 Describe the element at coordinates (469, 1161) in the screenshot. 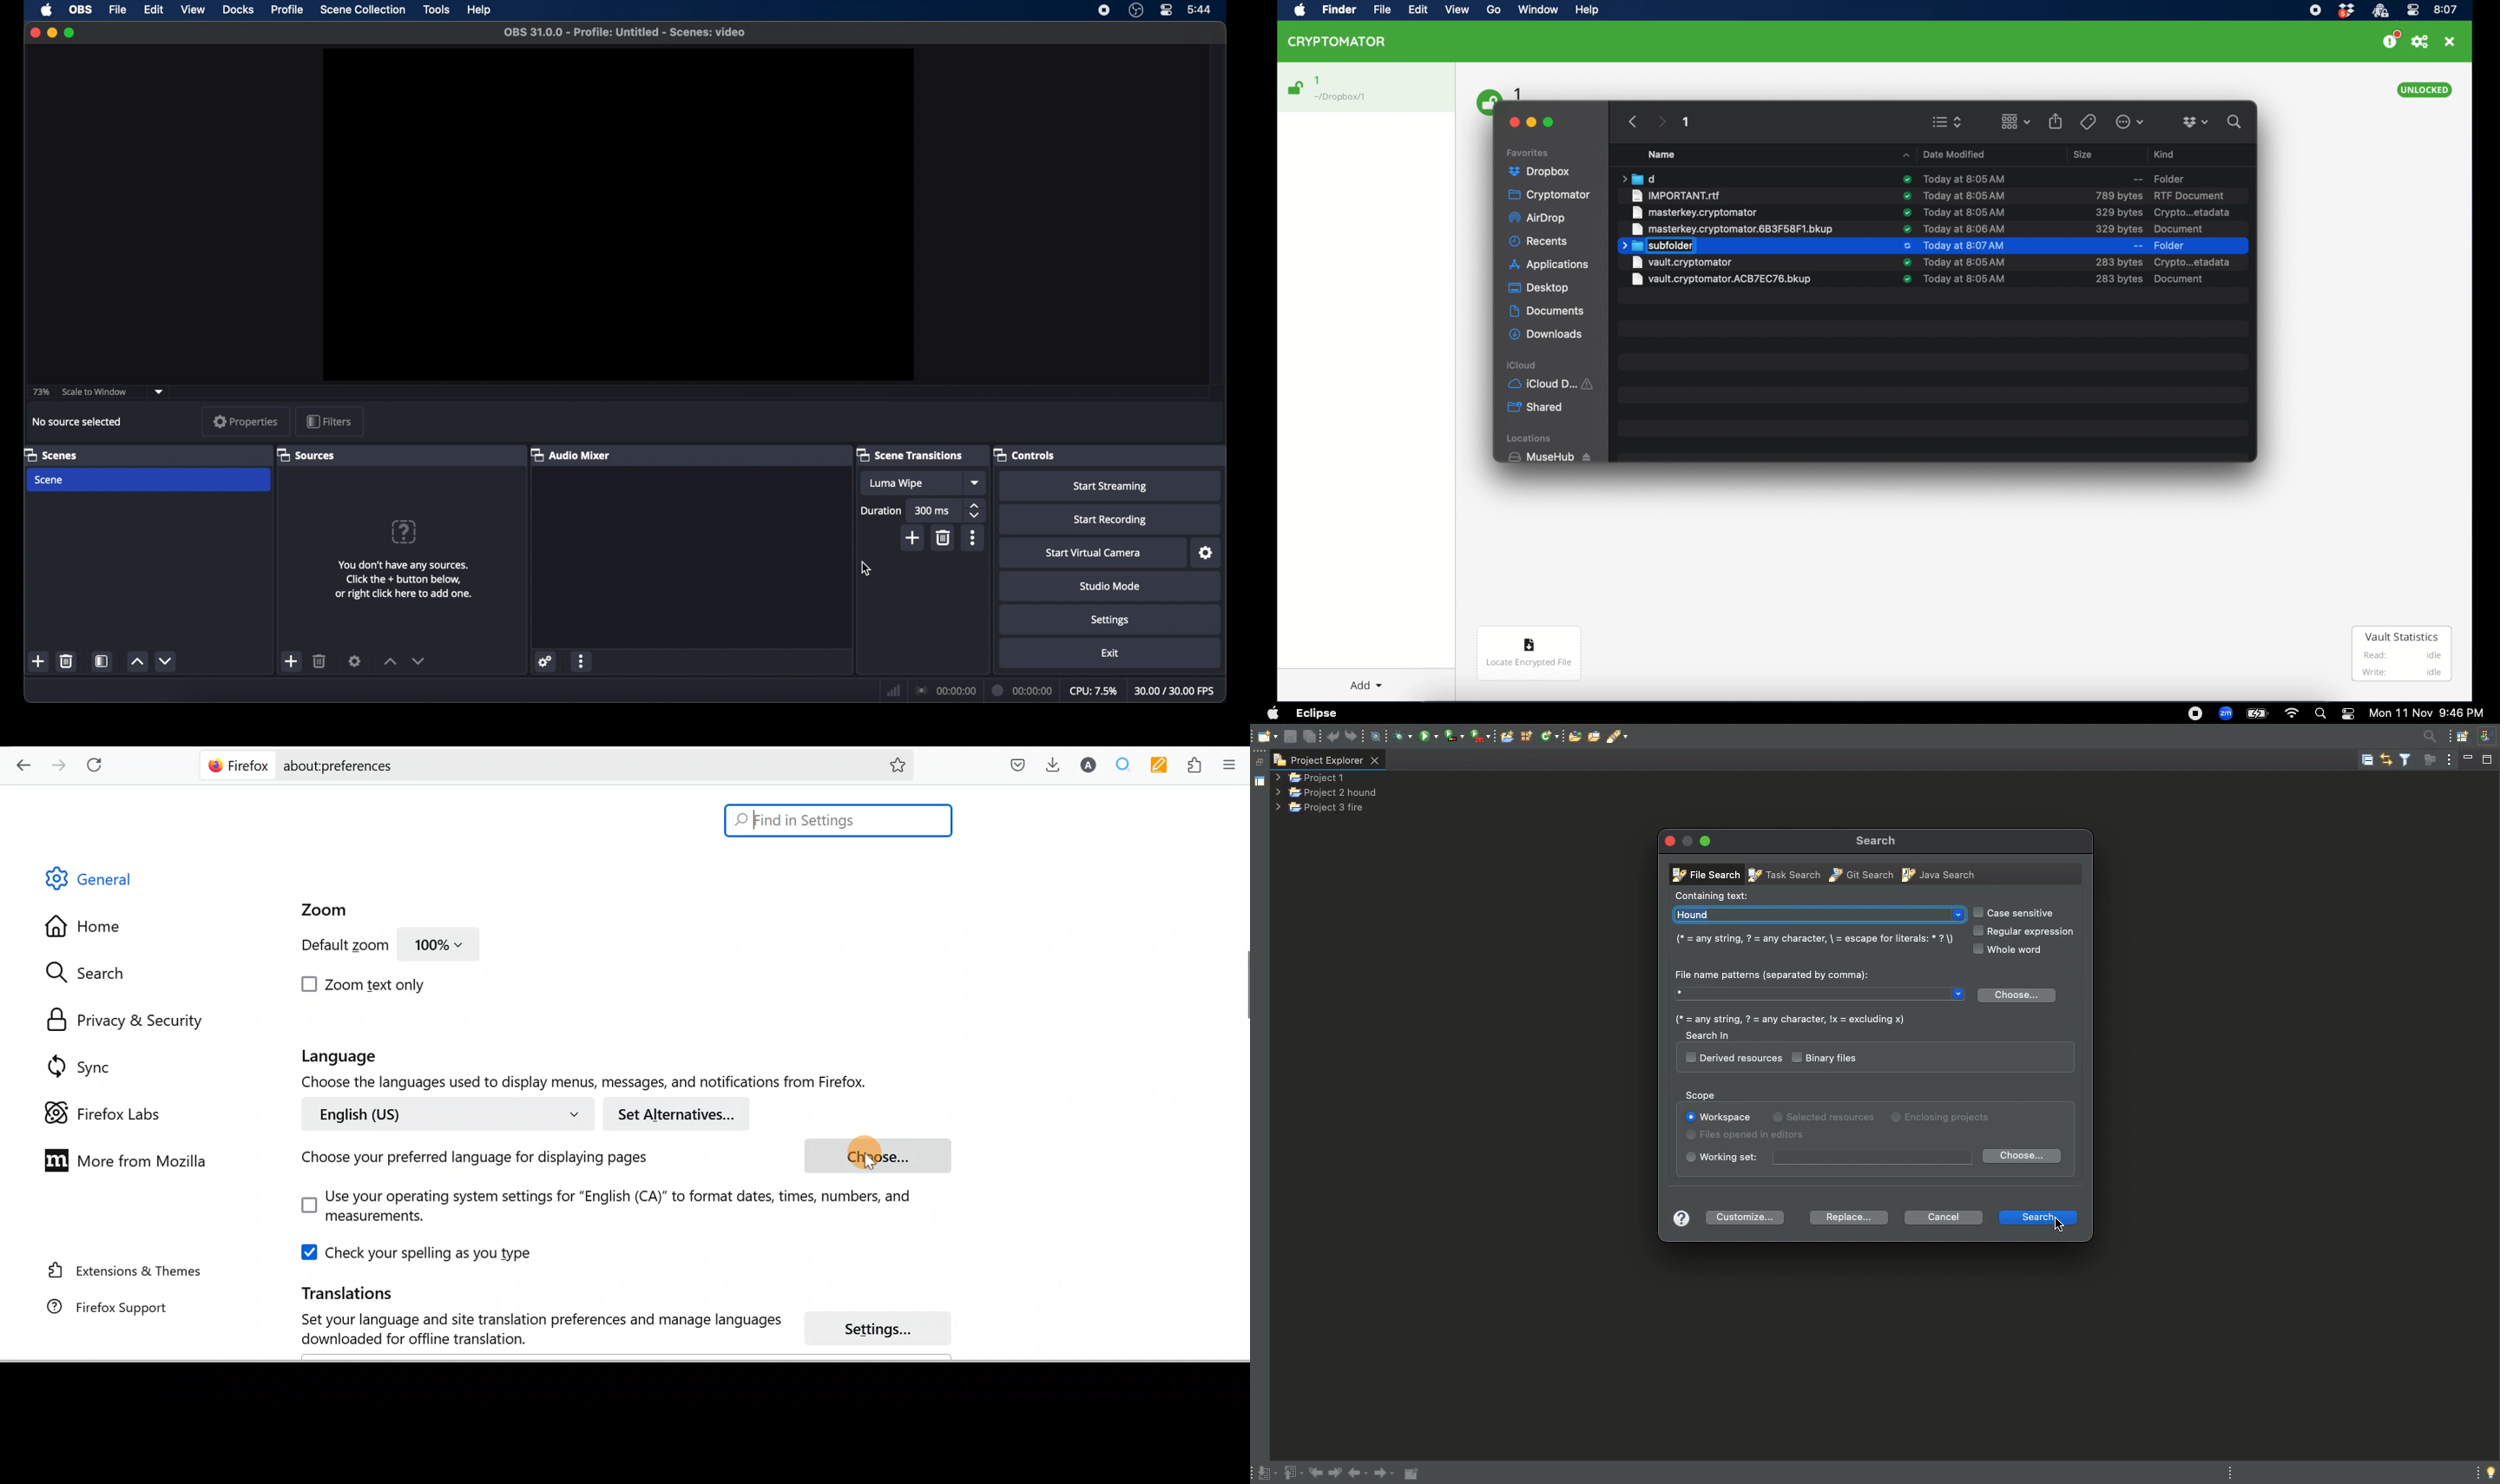

I see `Choose your preferred language for displaying pages` at that location.